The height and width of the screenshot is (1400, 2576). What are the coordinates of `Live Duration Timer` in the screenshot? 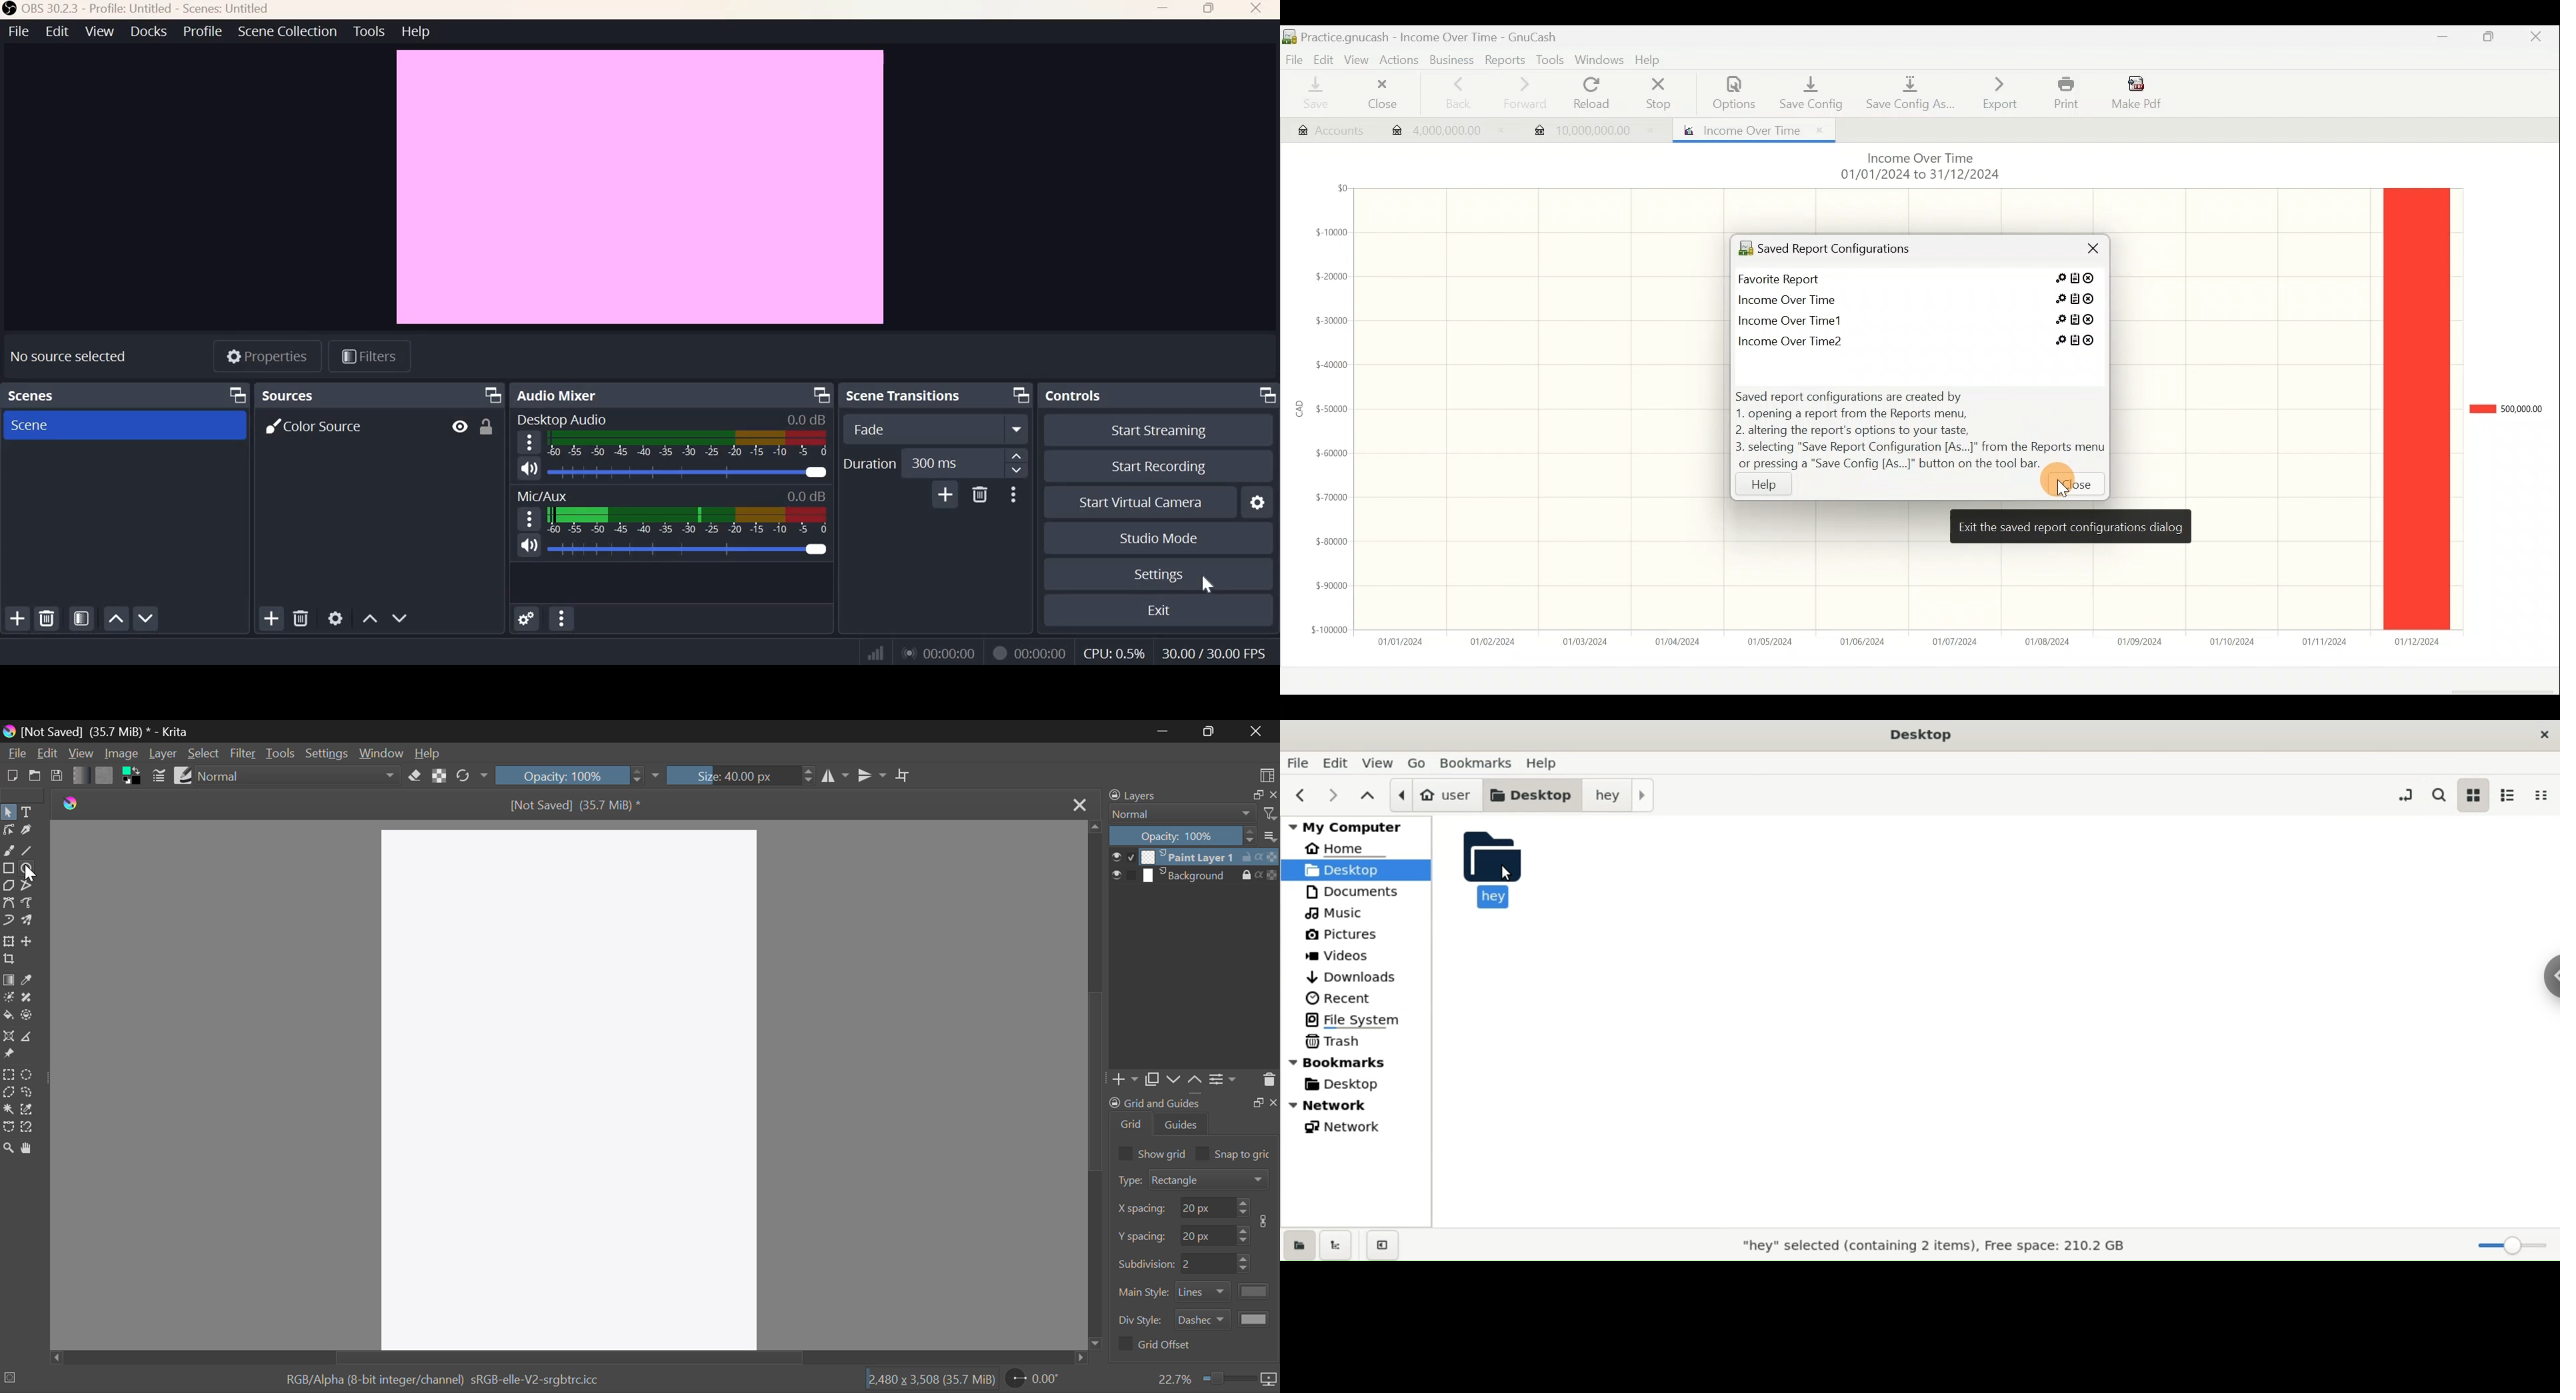 It's located at (939, 653).